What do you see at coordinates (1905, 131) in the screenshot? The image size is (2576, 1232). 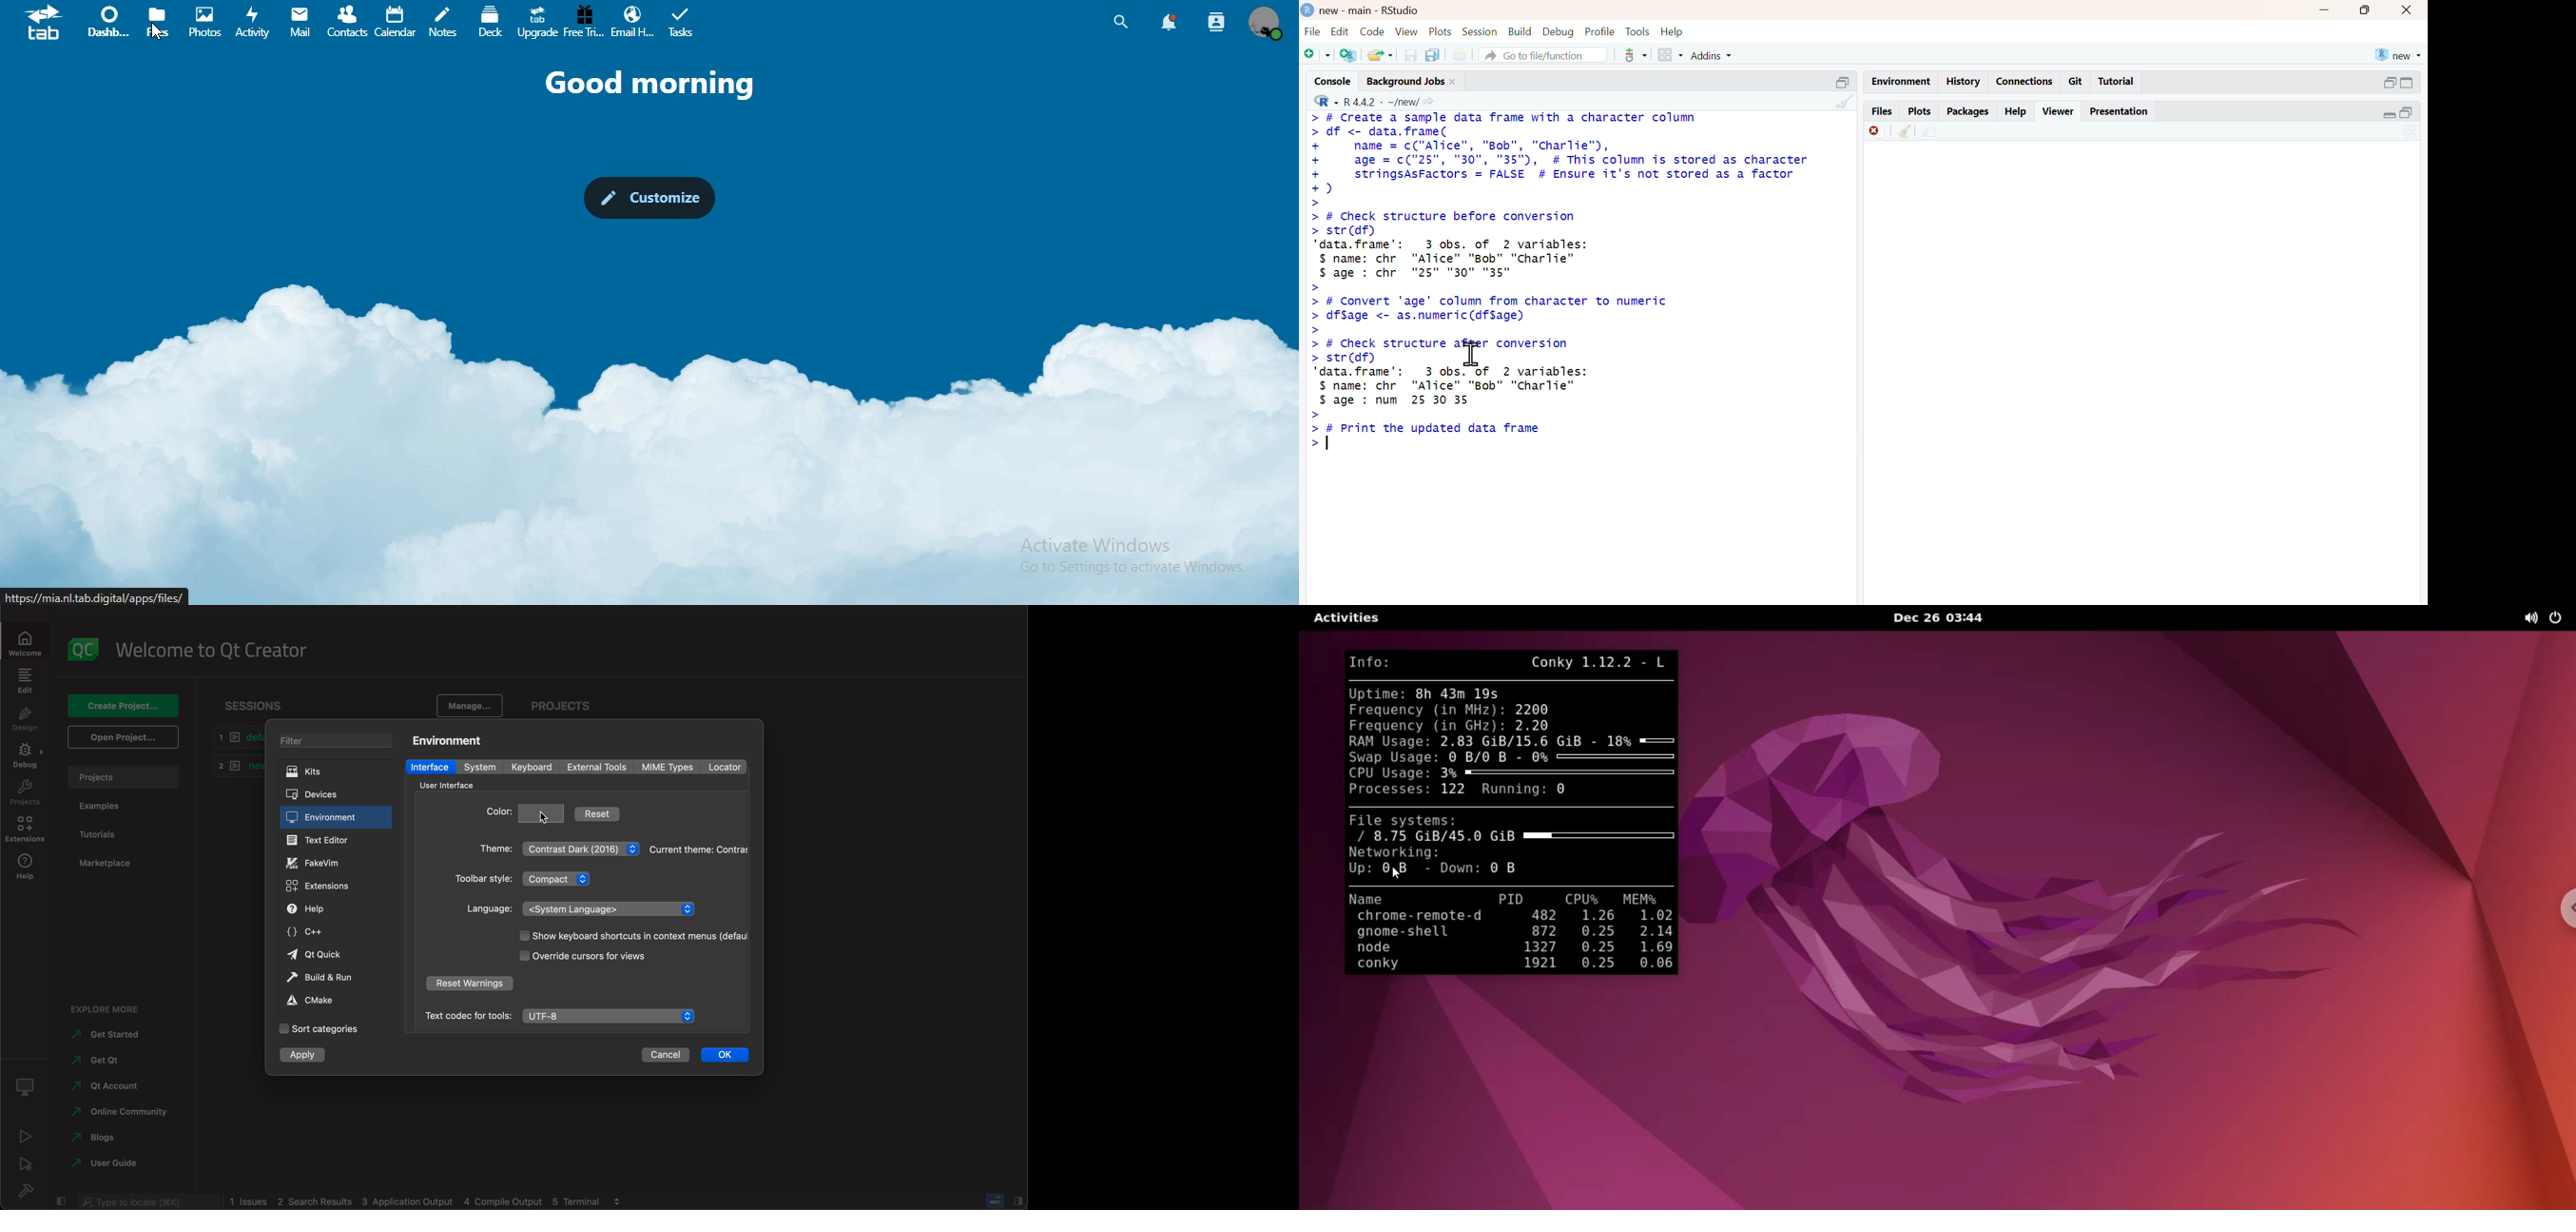 I see `Clean ` at bounding box center [1905, 131].